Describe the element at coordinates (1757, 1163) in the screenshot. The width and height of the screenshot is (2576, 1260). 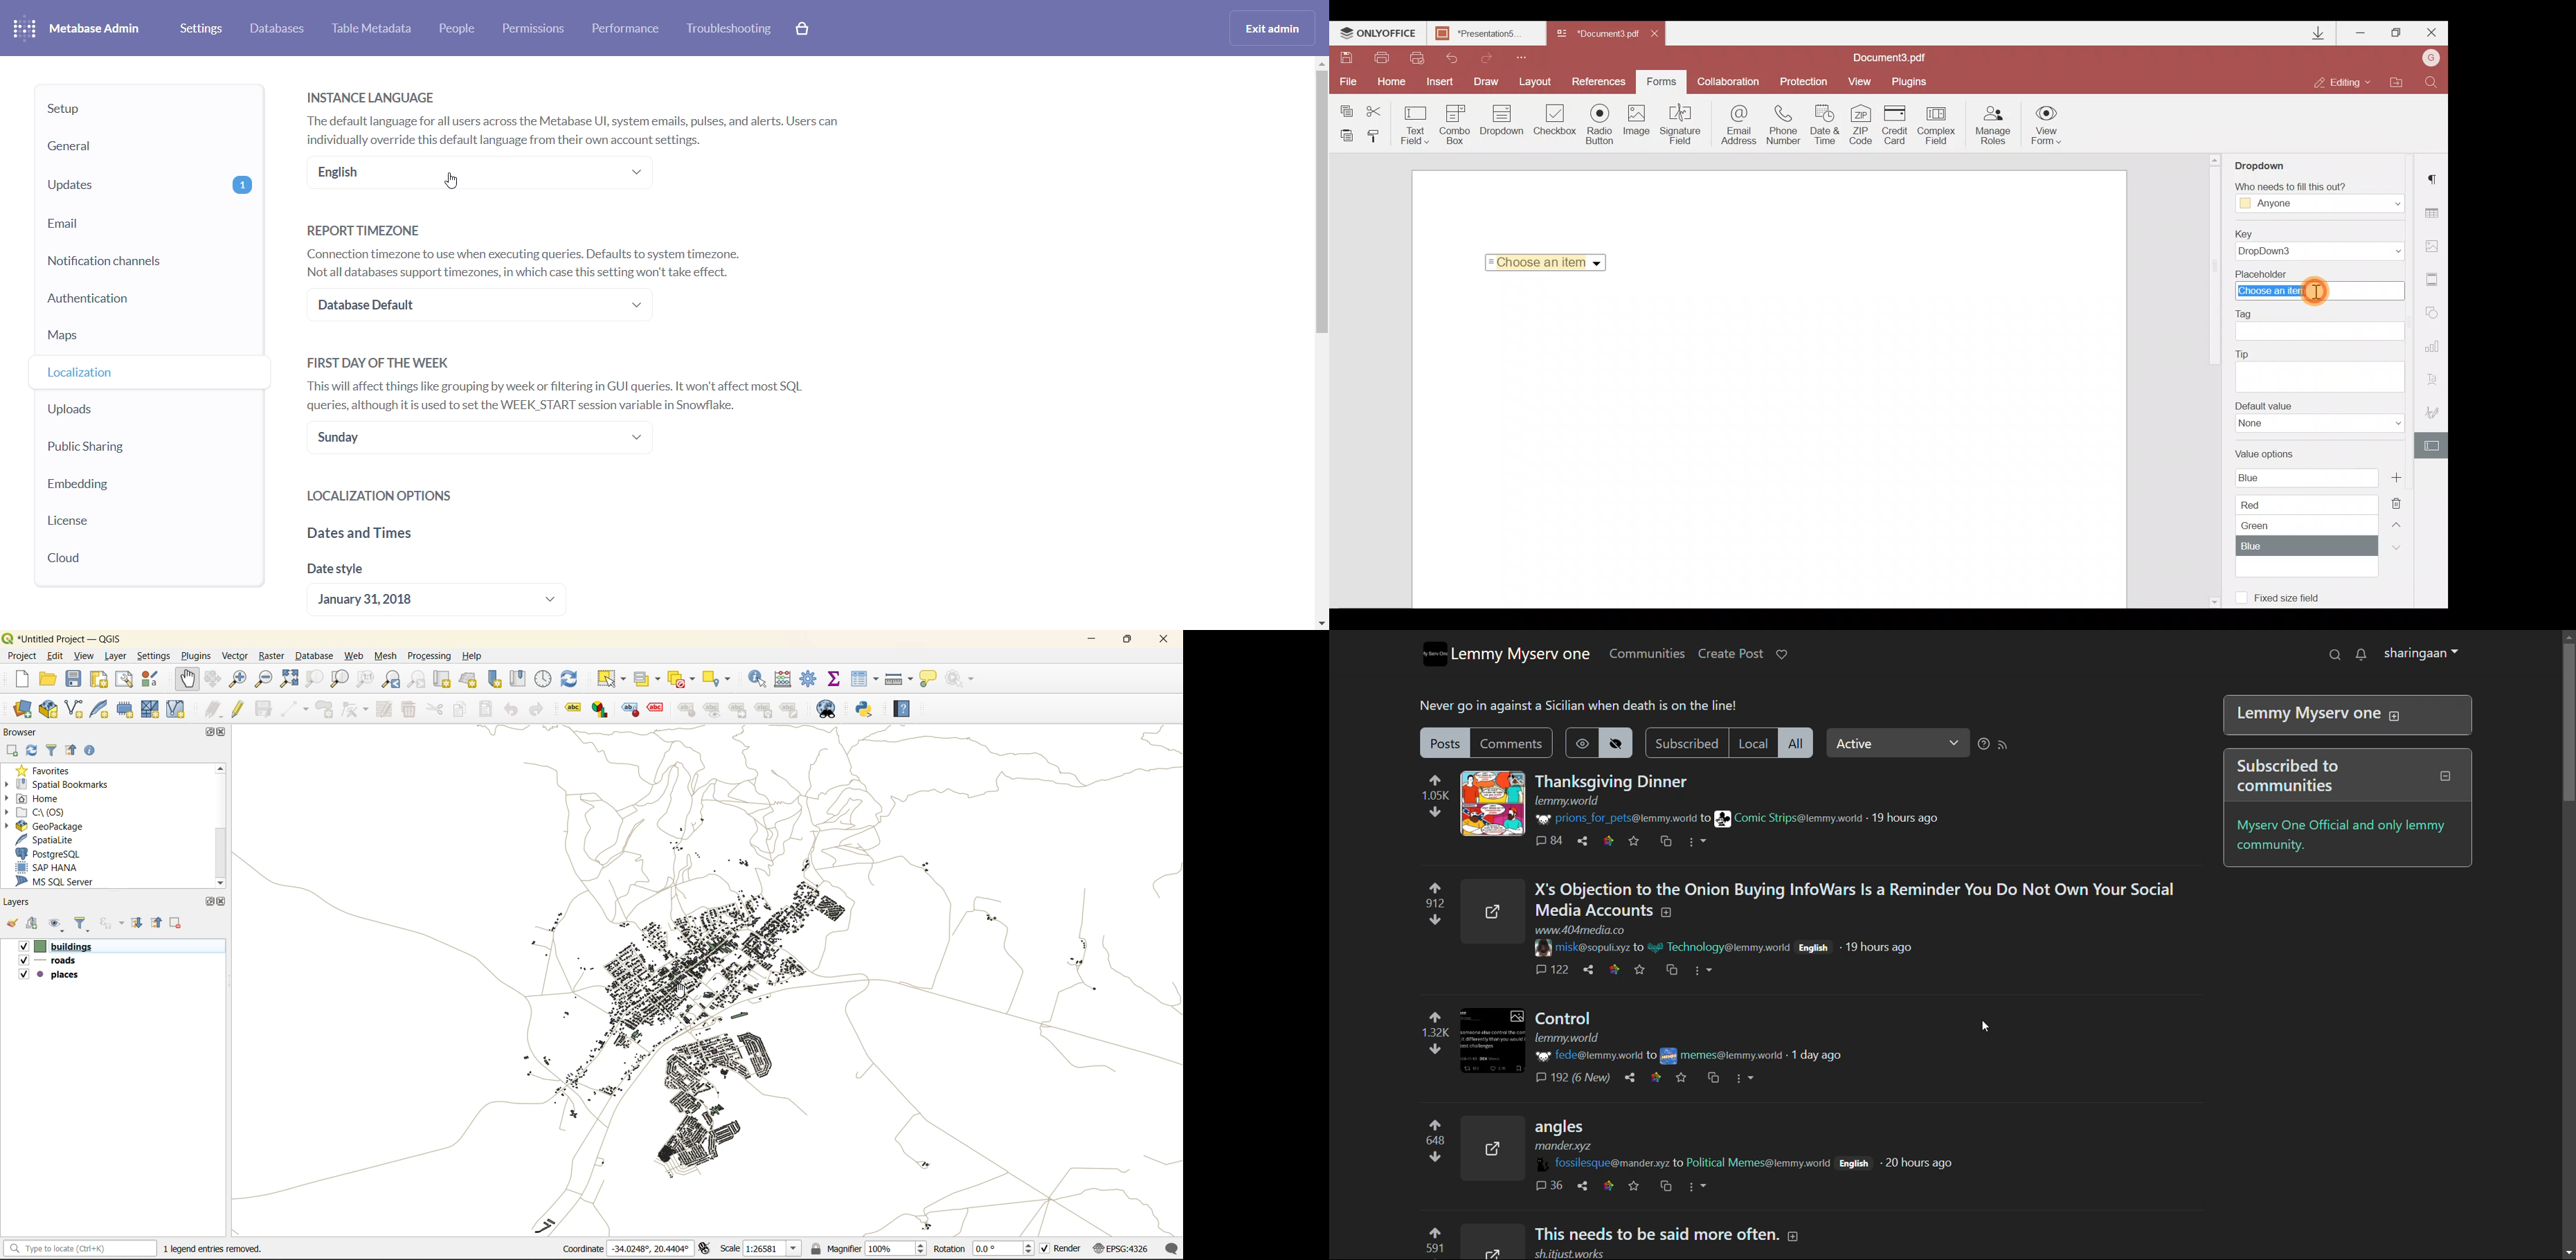
I see `community` at that location.